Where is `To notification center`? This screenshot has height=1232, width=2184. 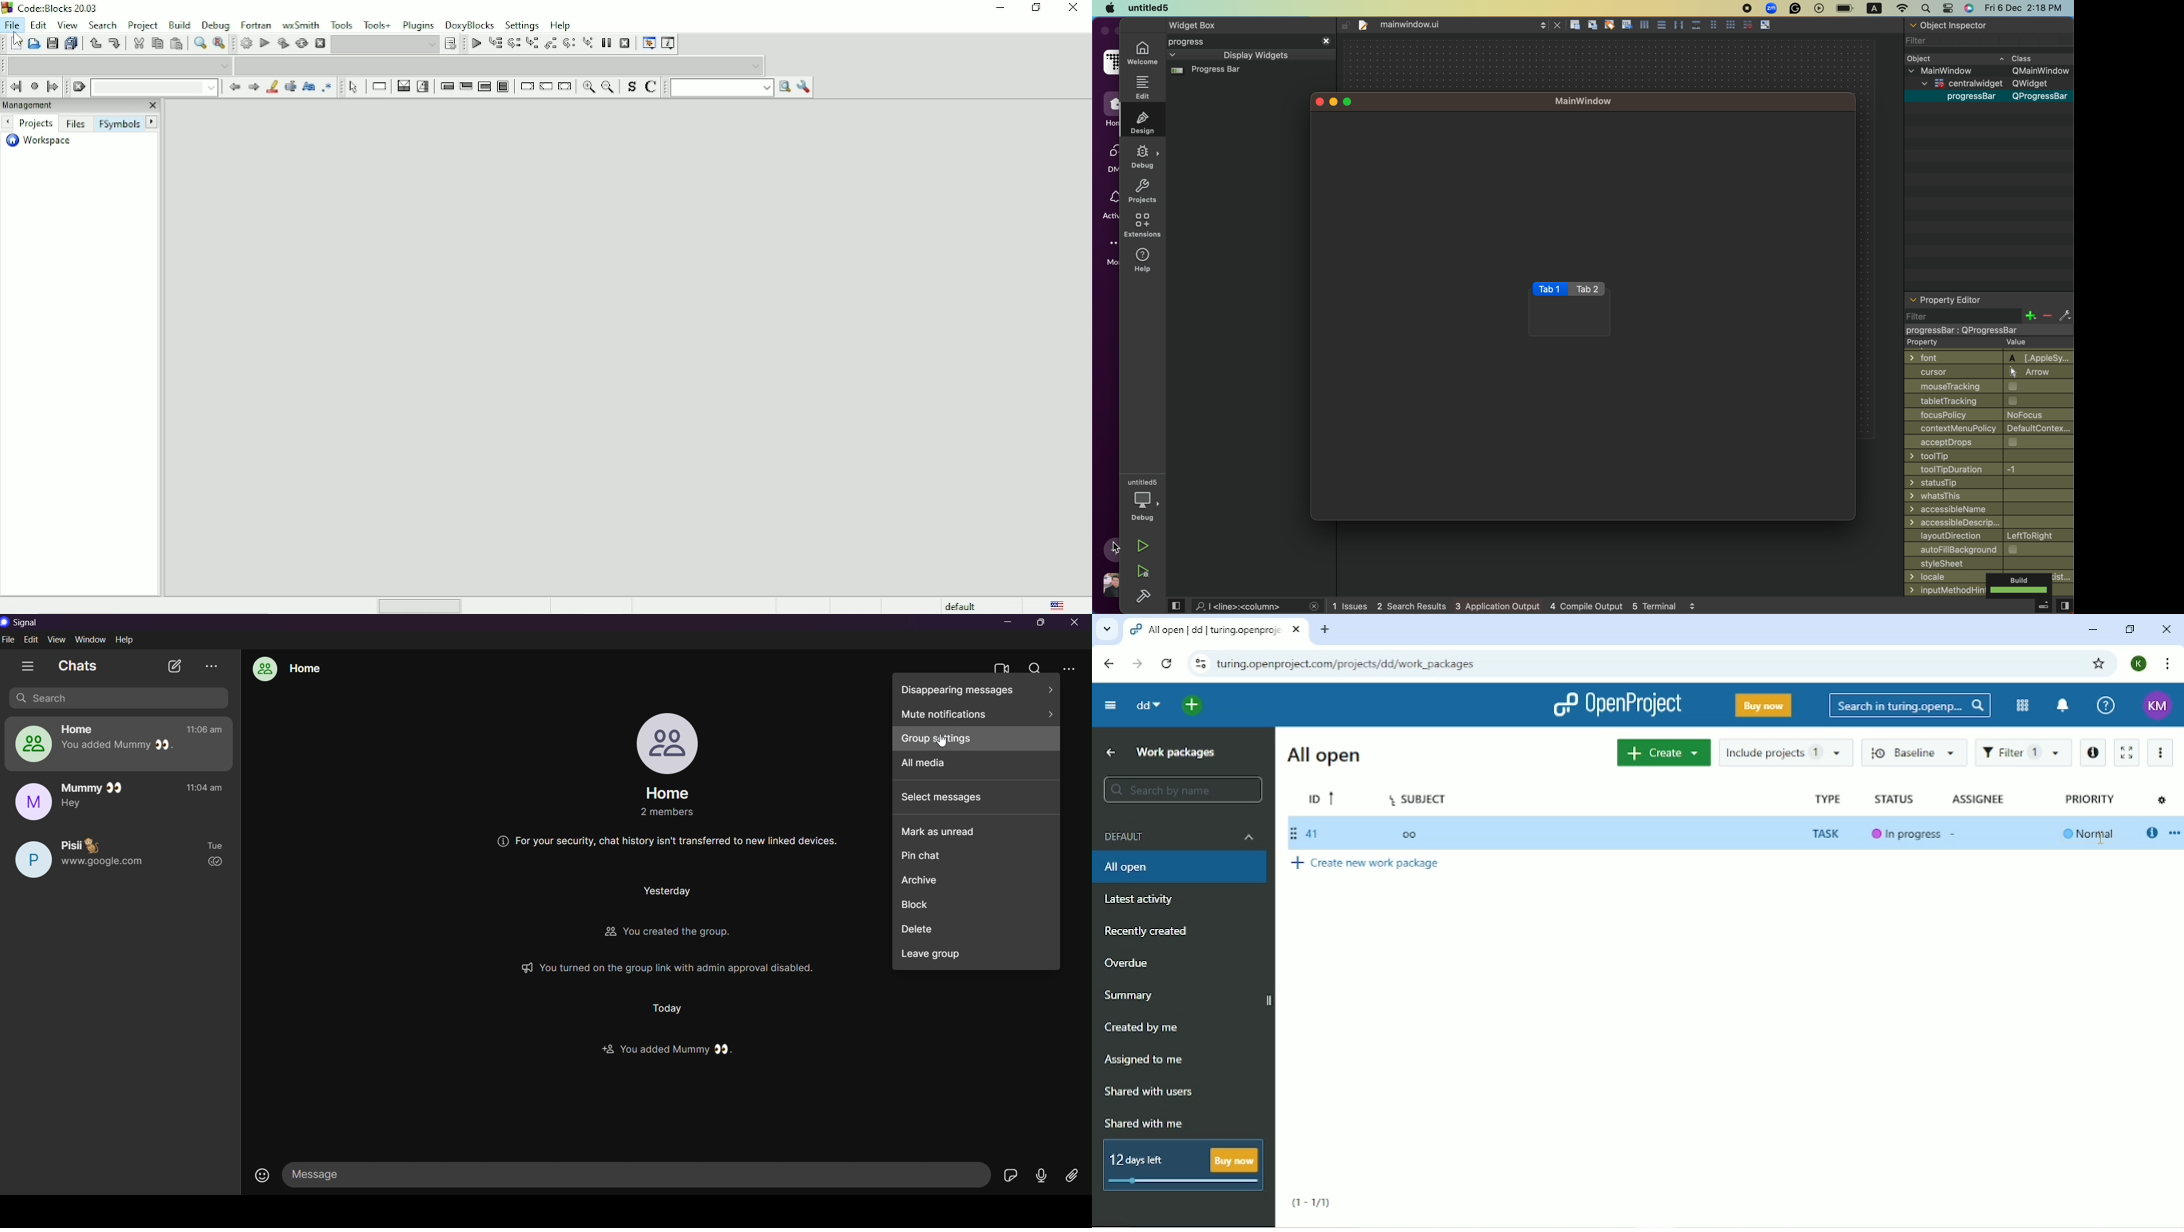
To notification center is located at coordinates (2062, 706).